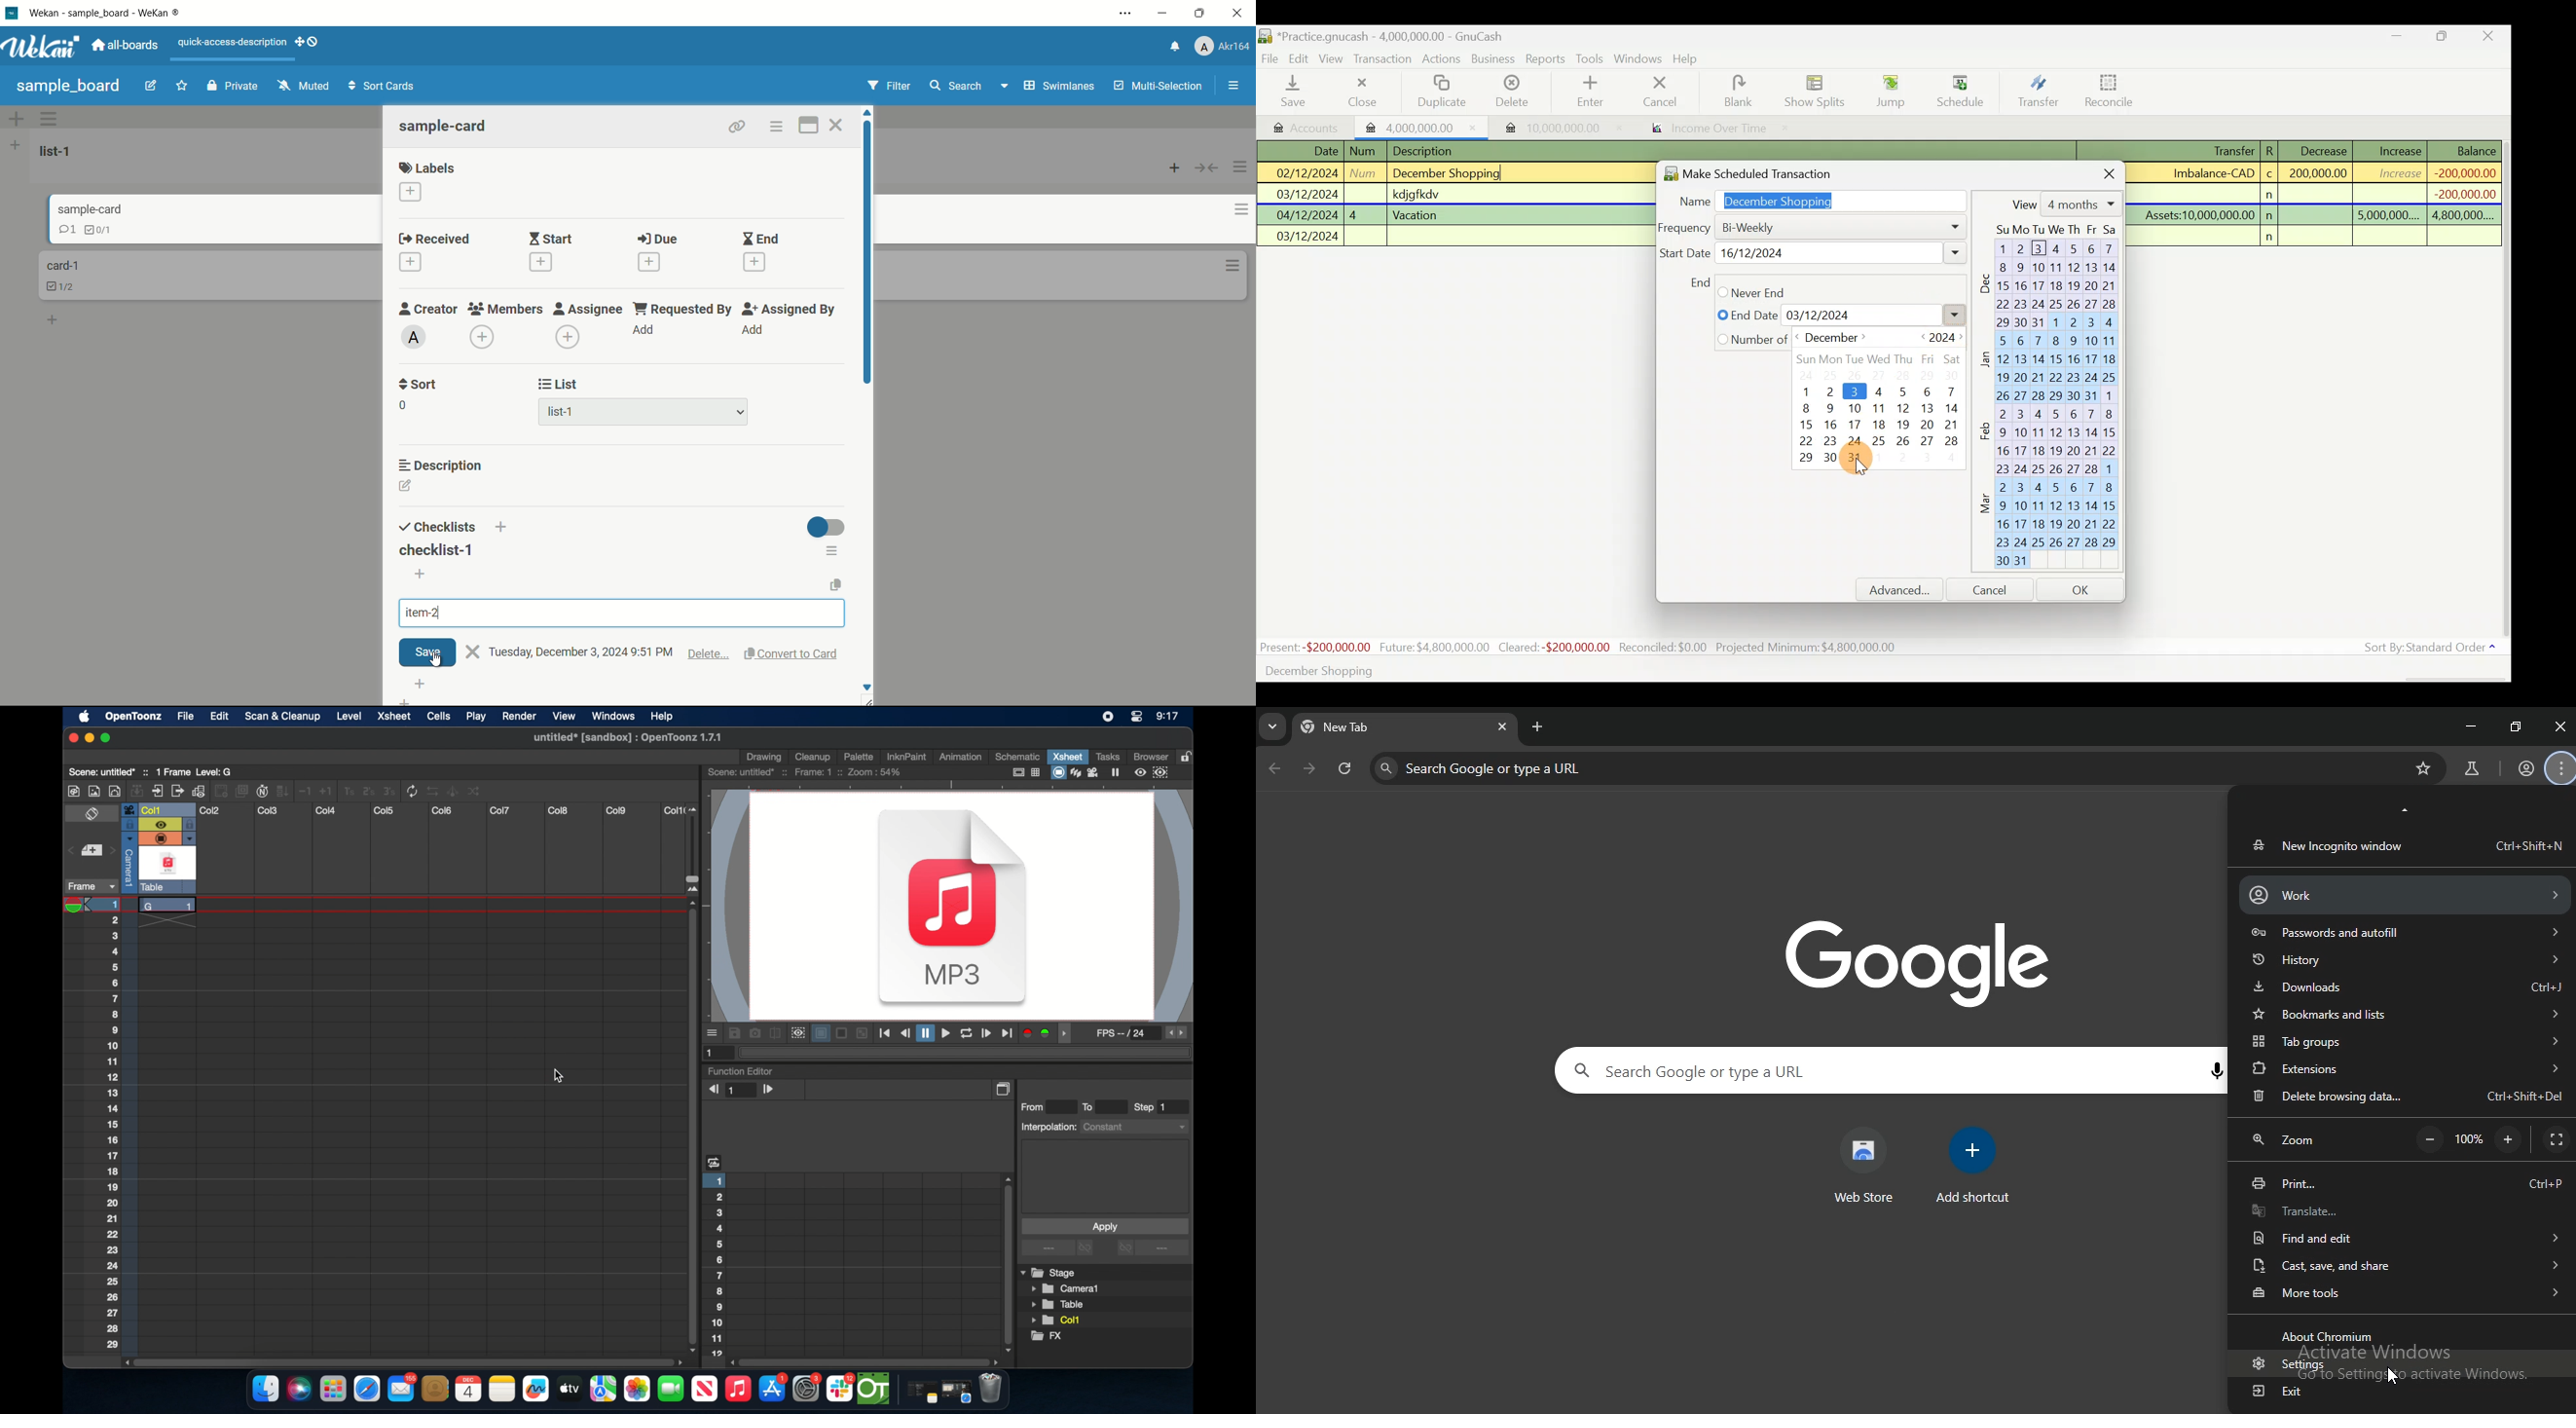 The height and width of the screenshot is (1428, 2576). I want to click on Calendar, so click(2054, 400).